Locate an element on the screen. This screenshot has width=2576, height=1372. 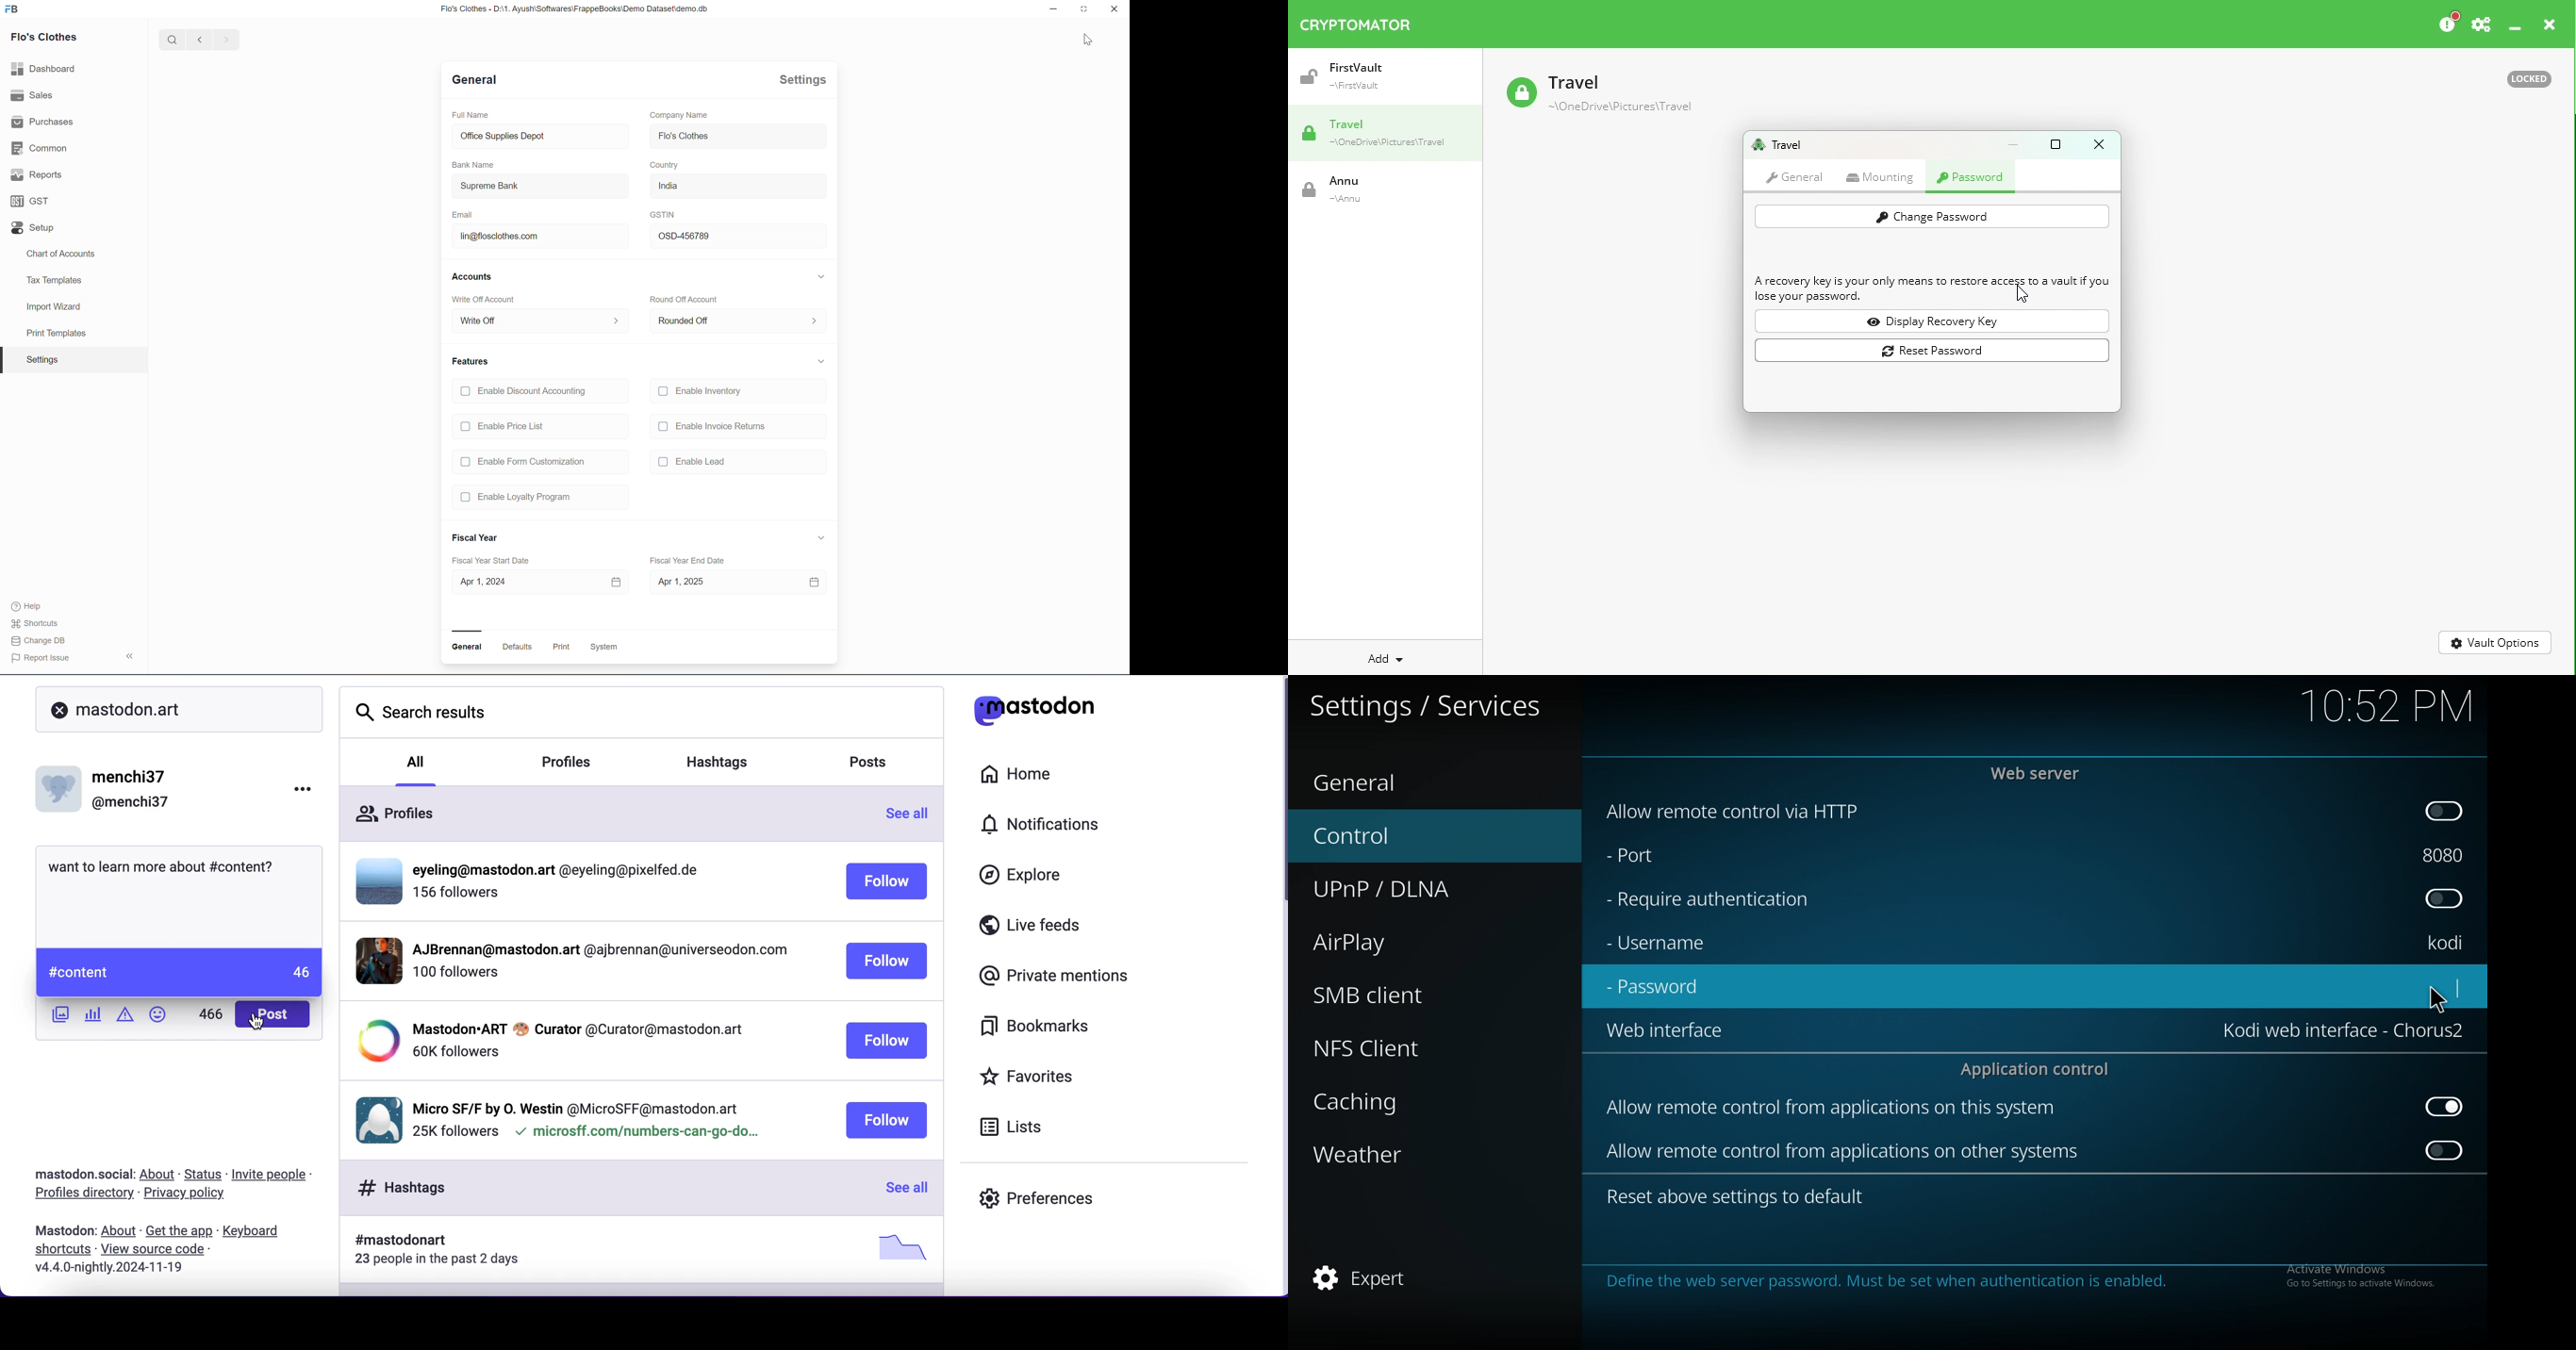
web server is located at coordinates (2039, 773).